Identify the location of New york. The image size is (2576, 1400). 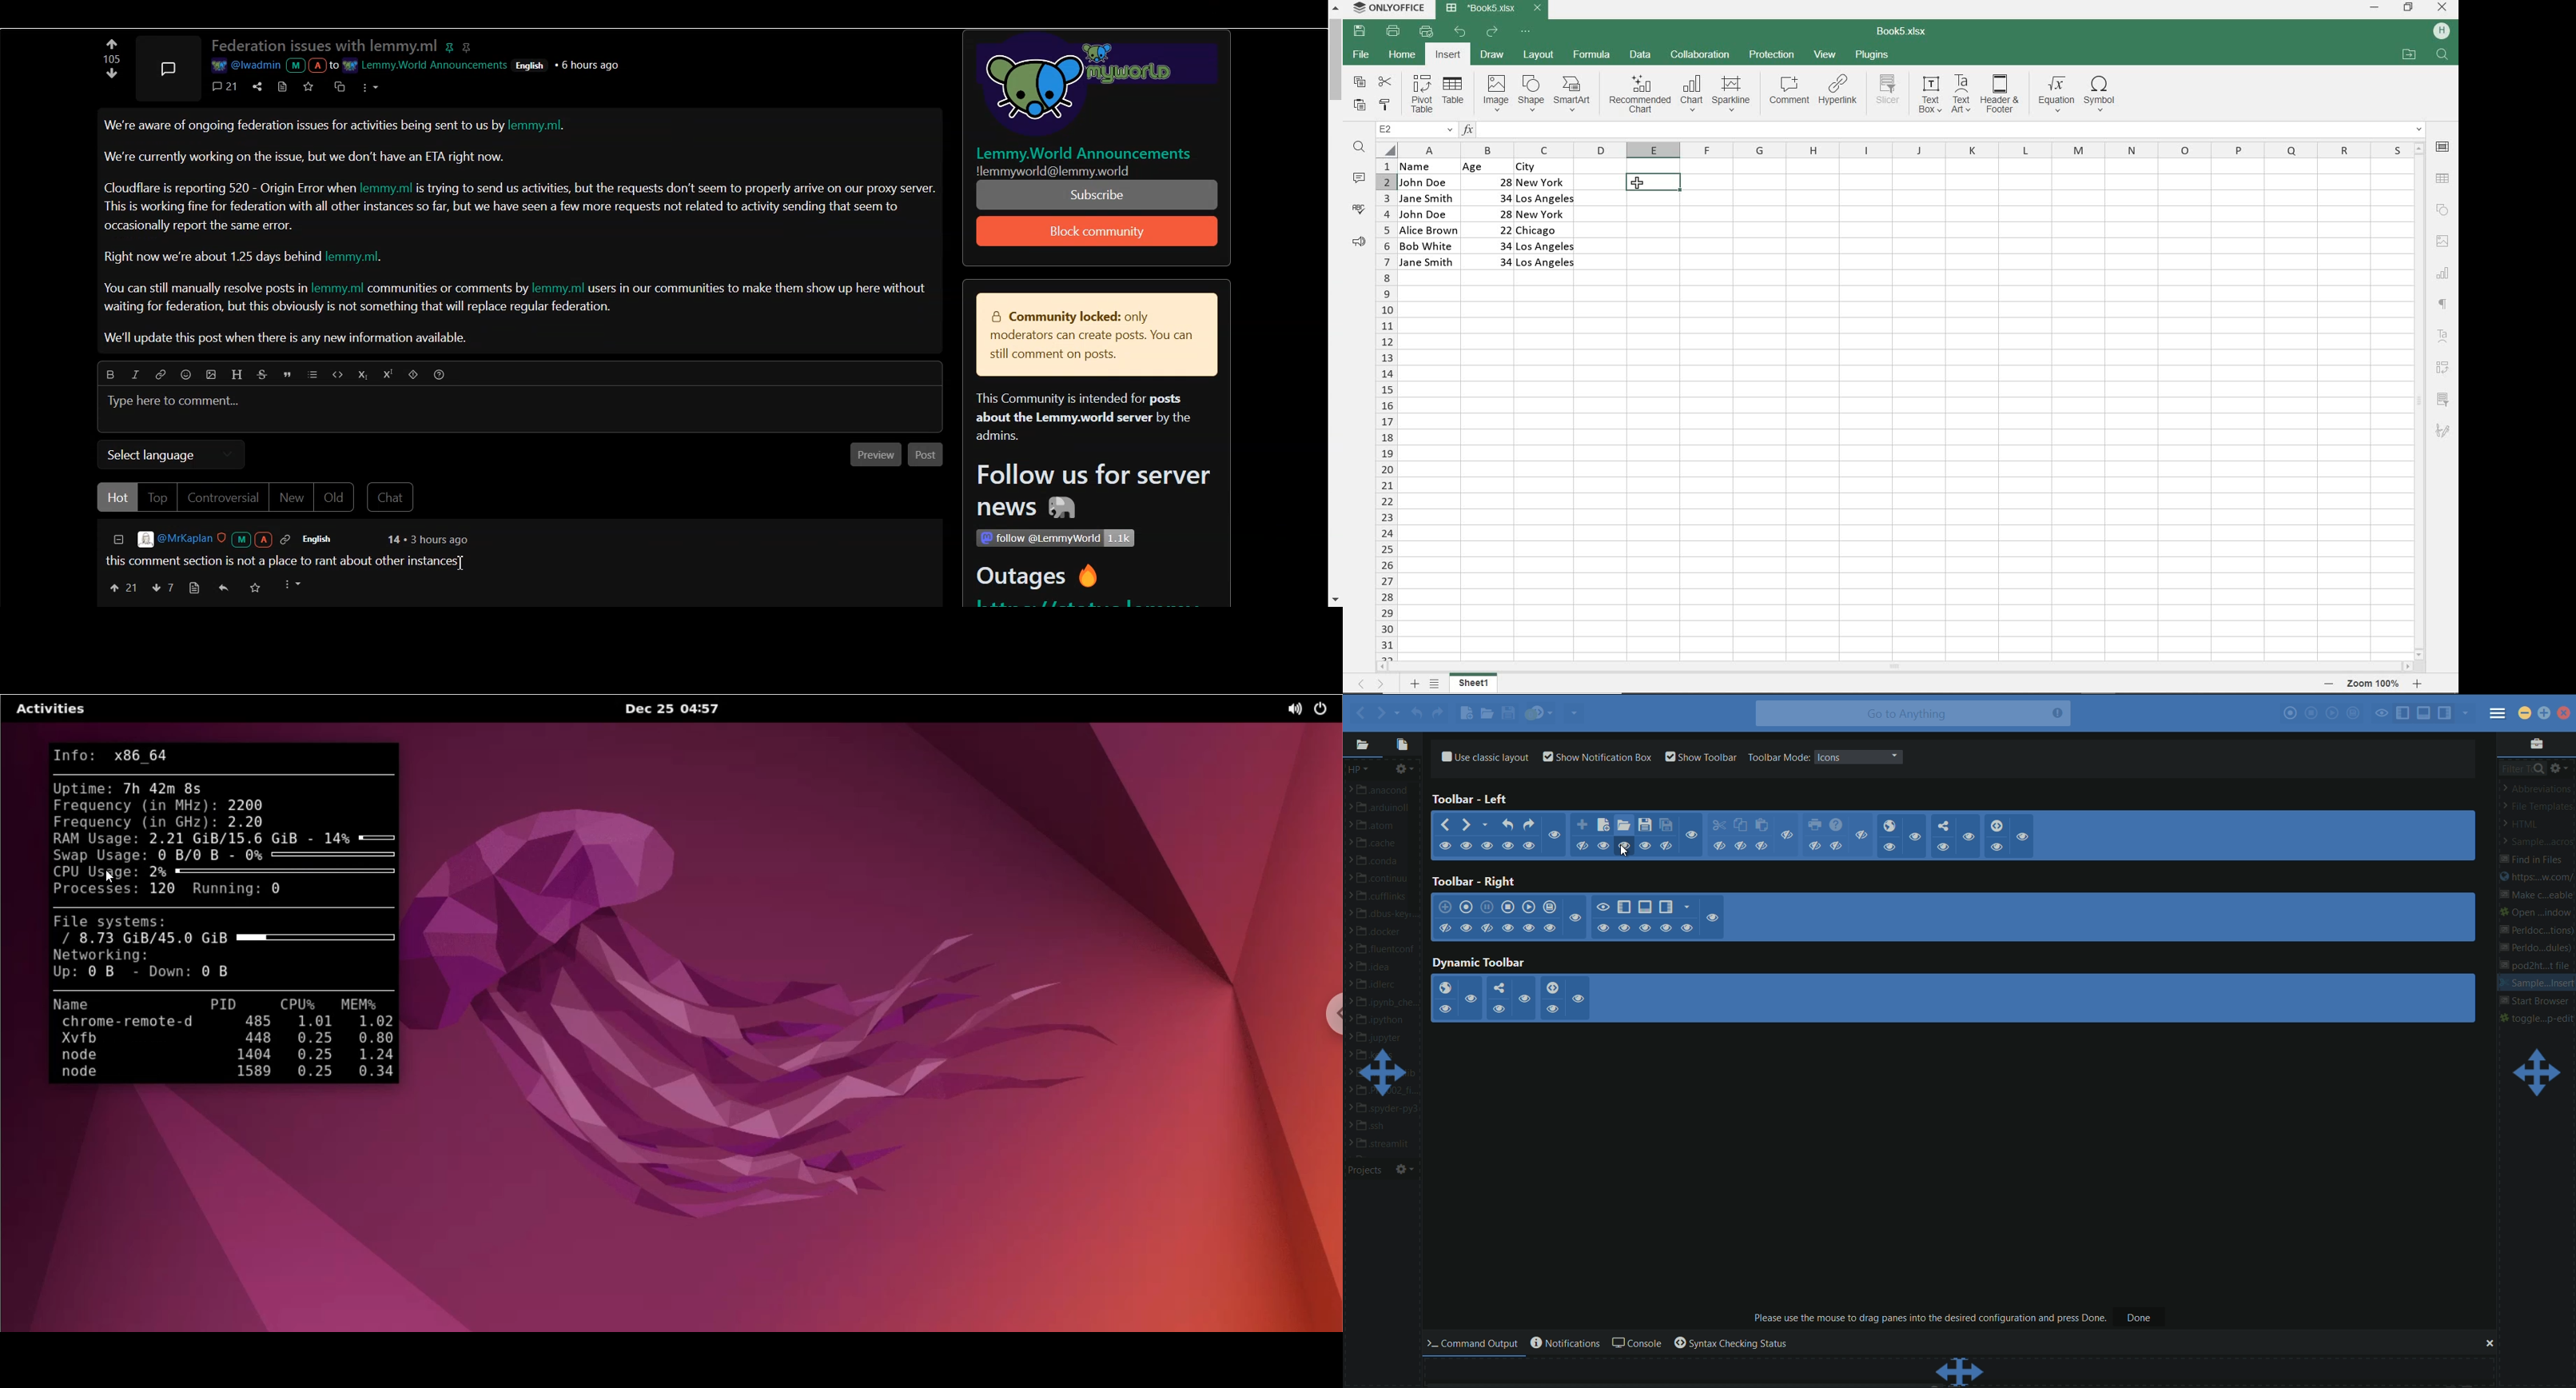
(1543, 183).